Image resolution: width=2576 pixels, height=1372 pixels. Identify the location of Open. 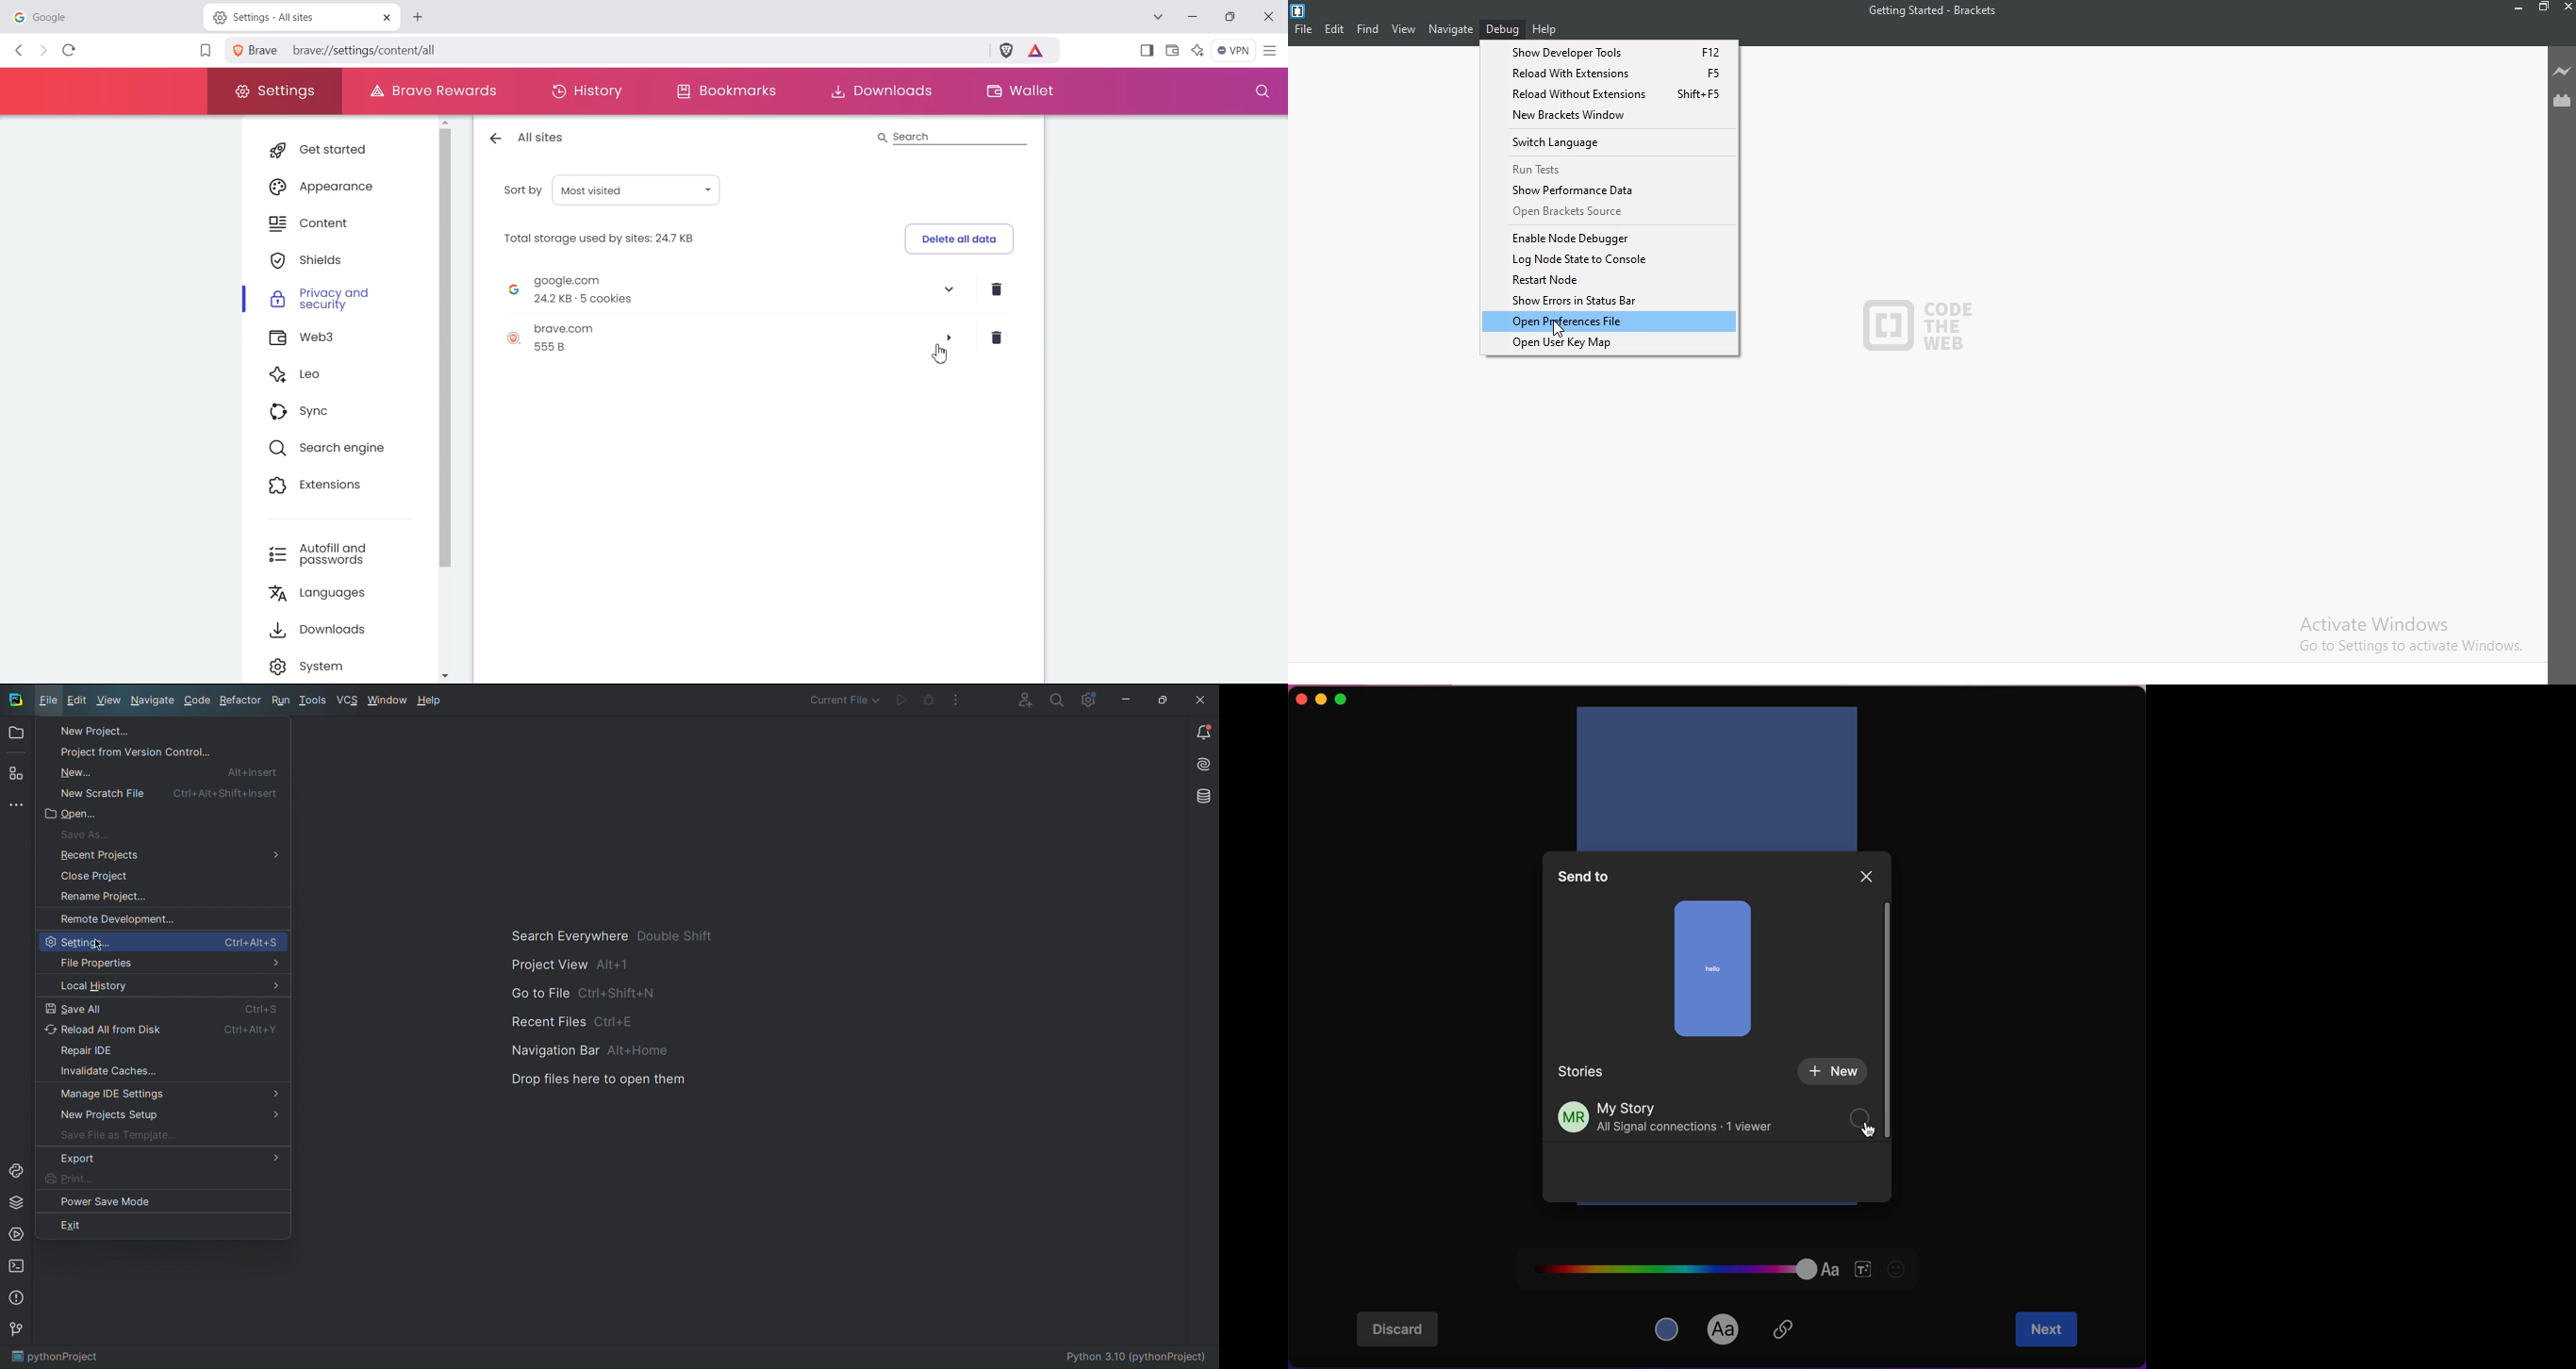
(16, 735).